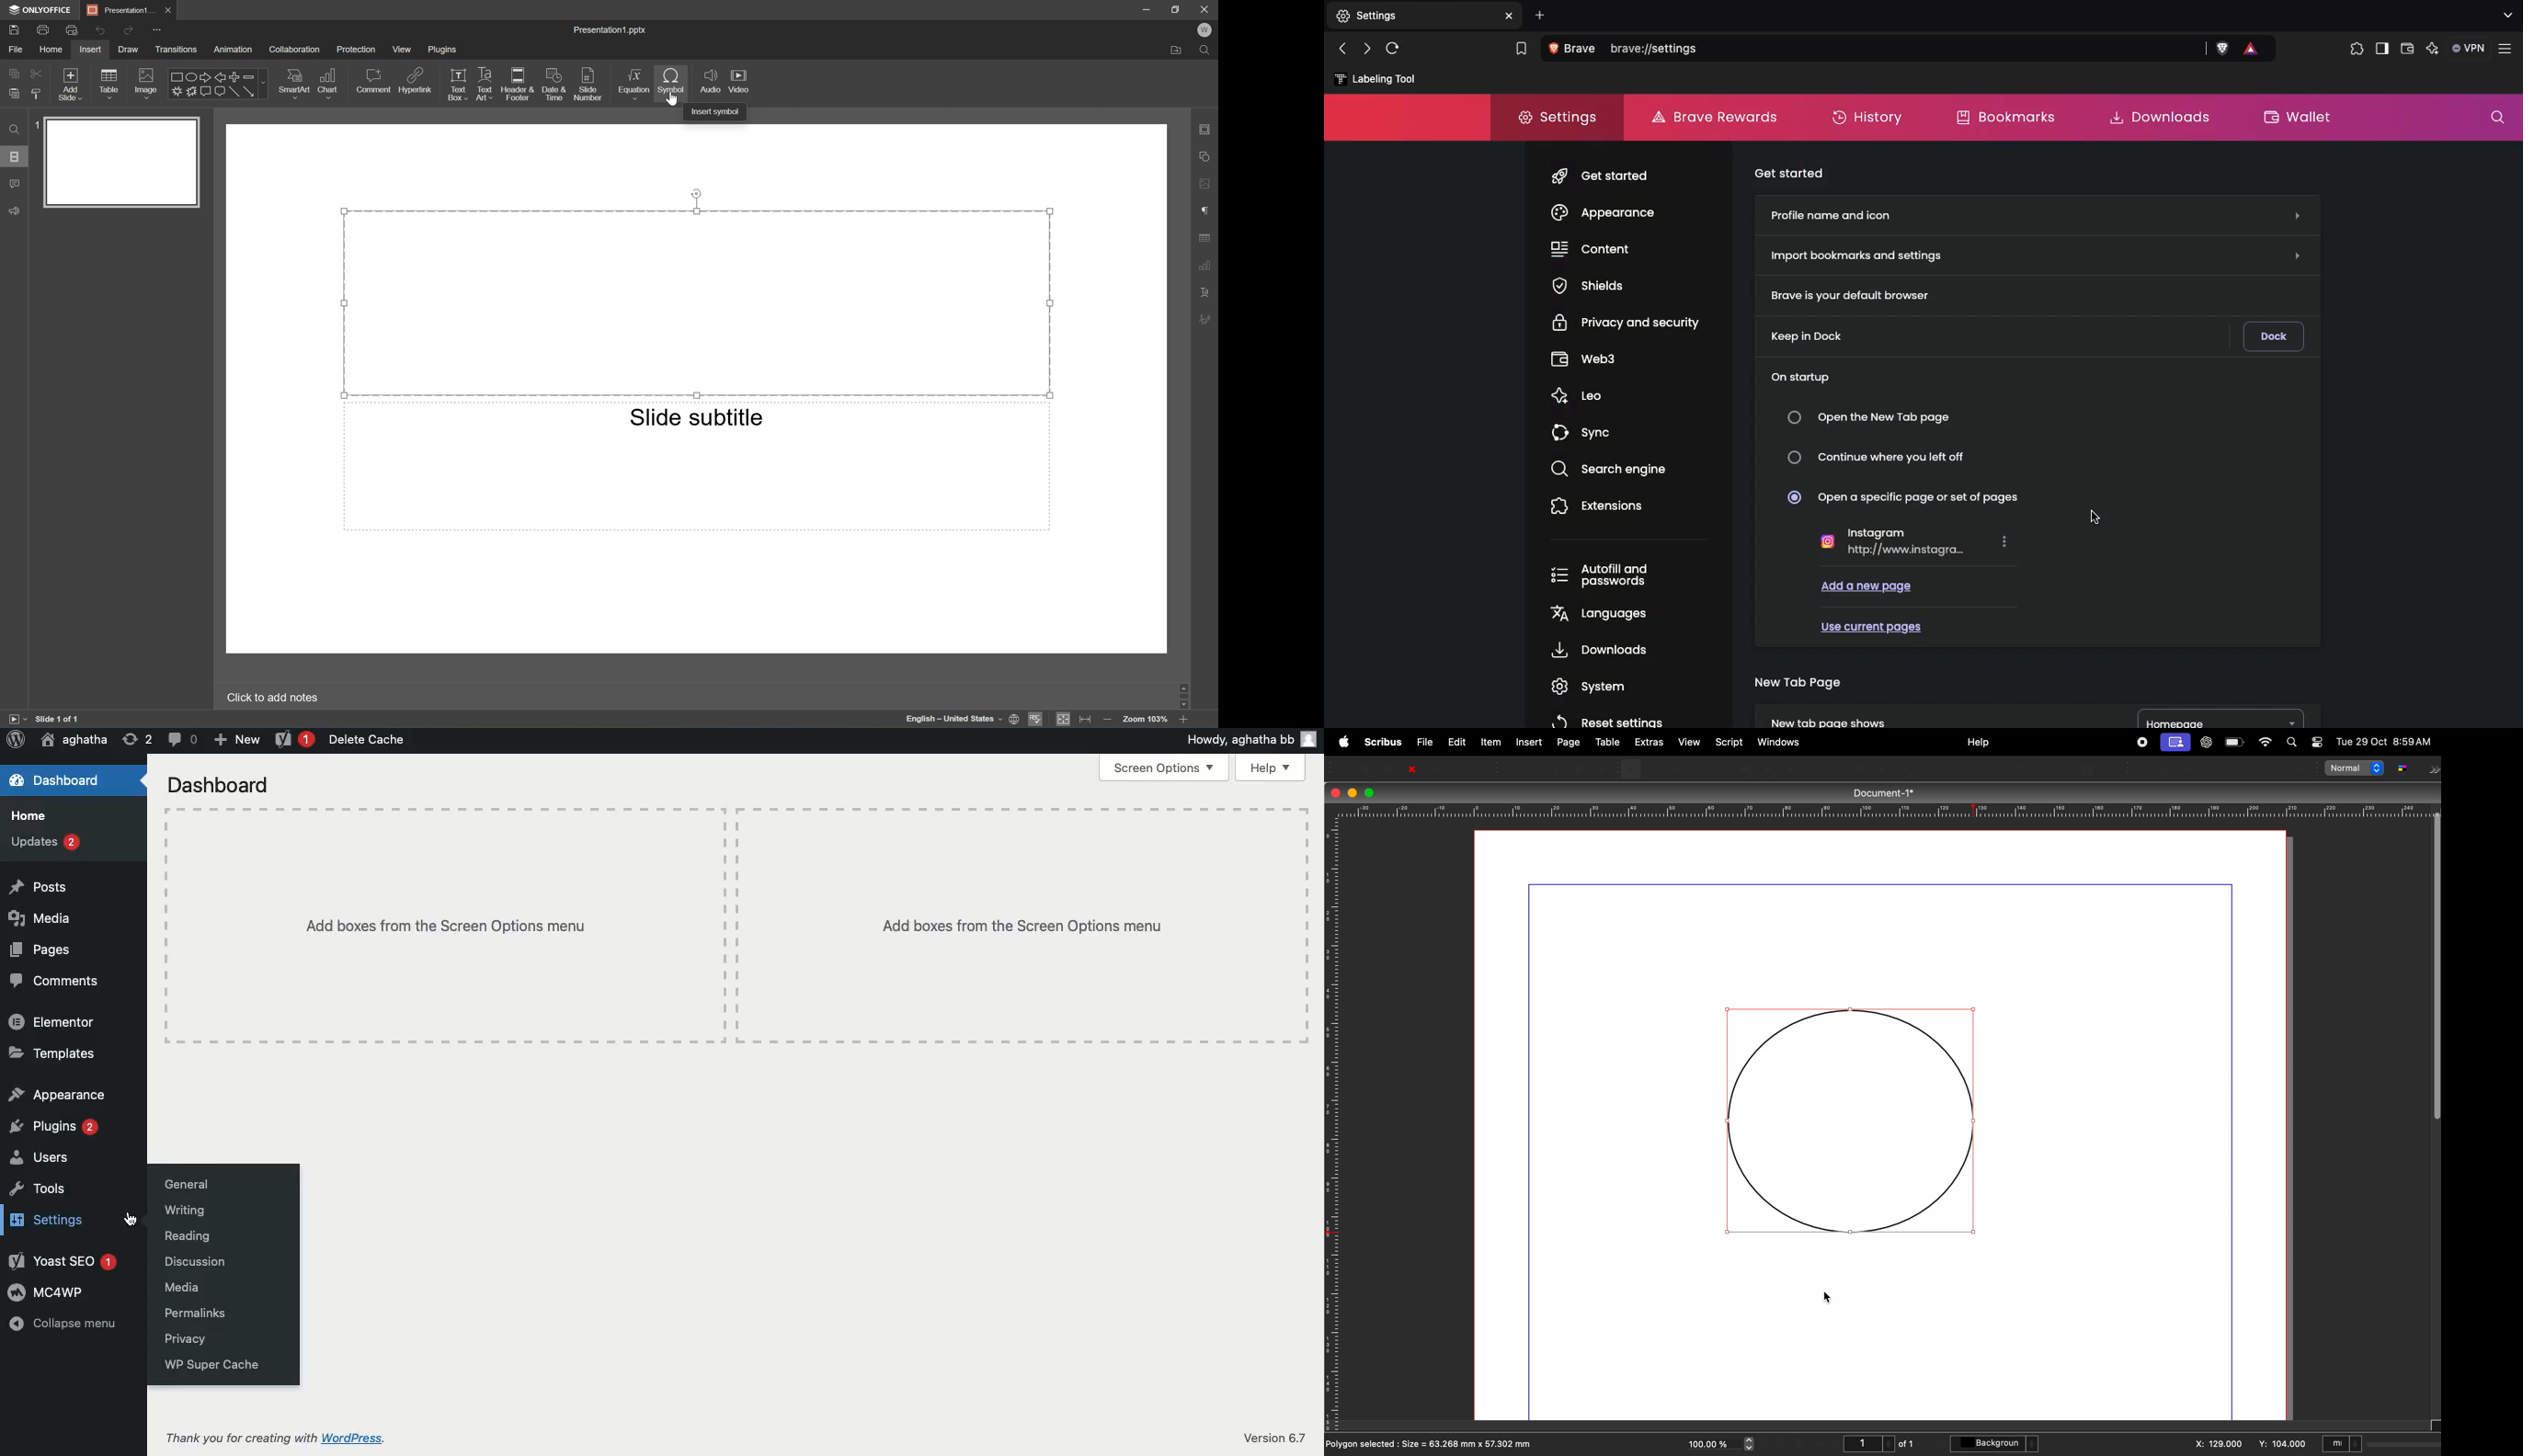 The image size is (2548, 1456). What do you see at coordinates (1411, 768) in the screenshot?
I see `close` at bounding box center [1411, 768].